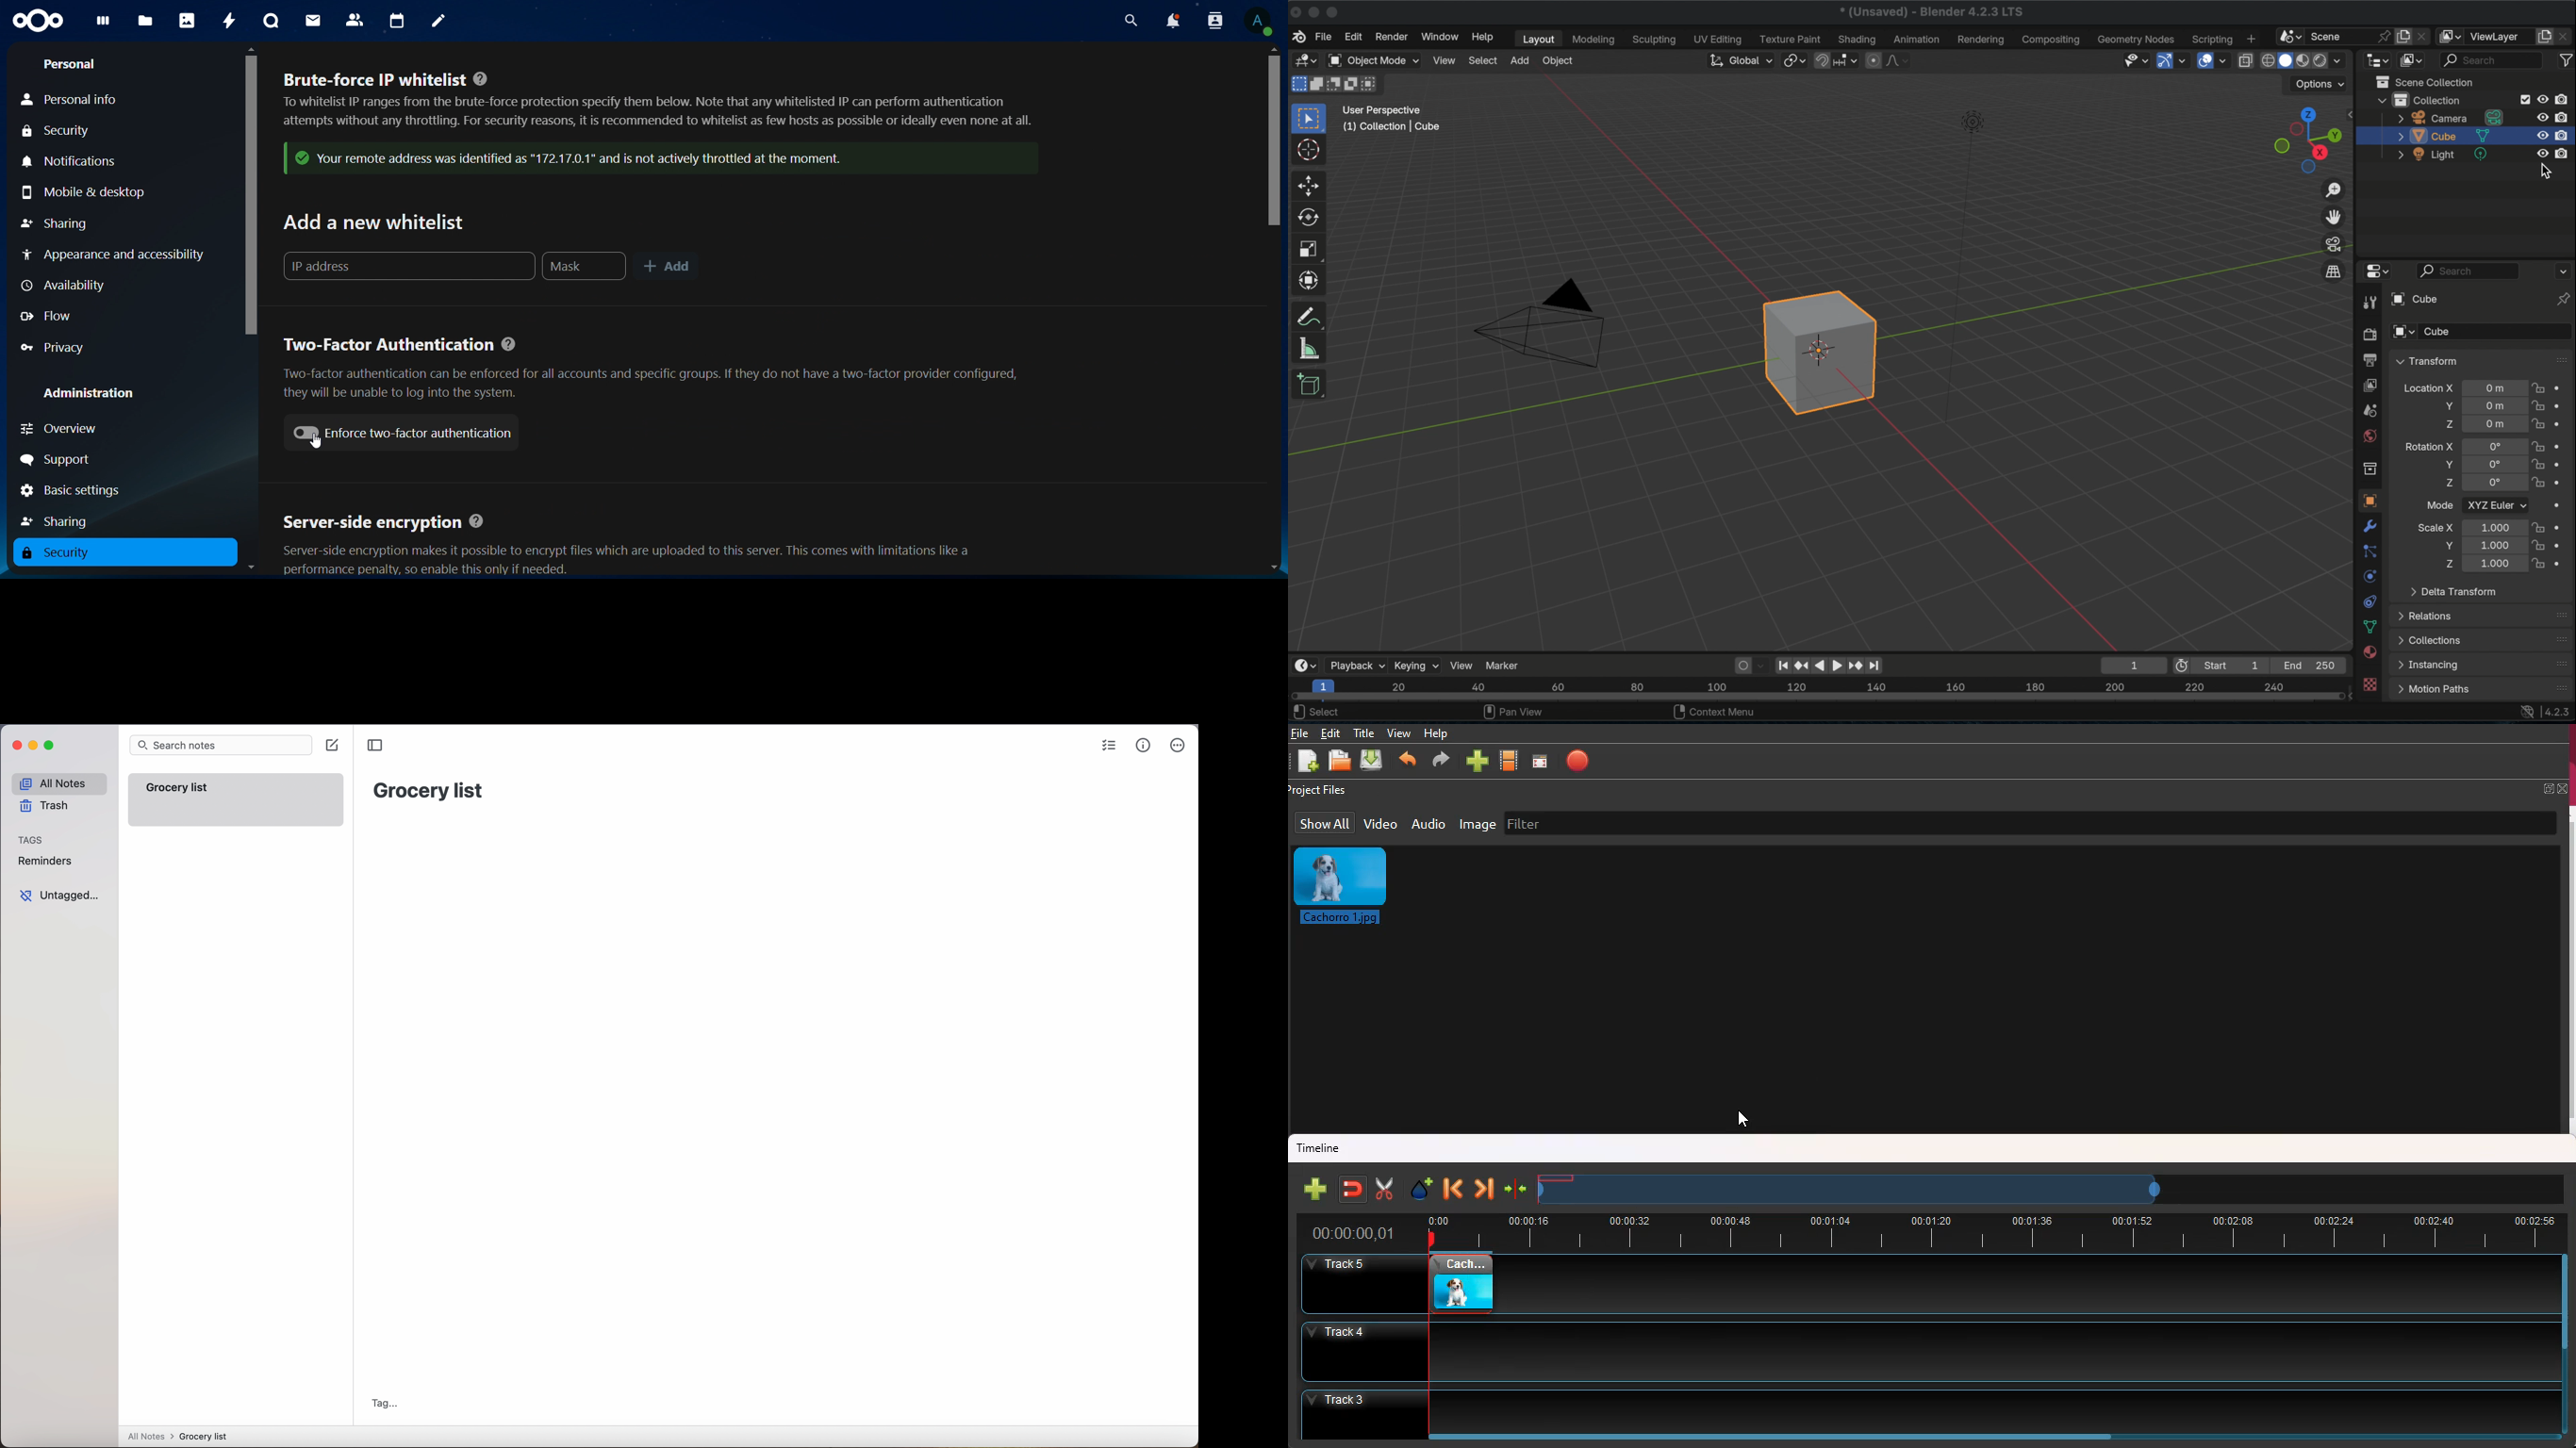  Describe the element at coordinates (252, 311) in the screenshot. I see `Scrollbar` at that location.